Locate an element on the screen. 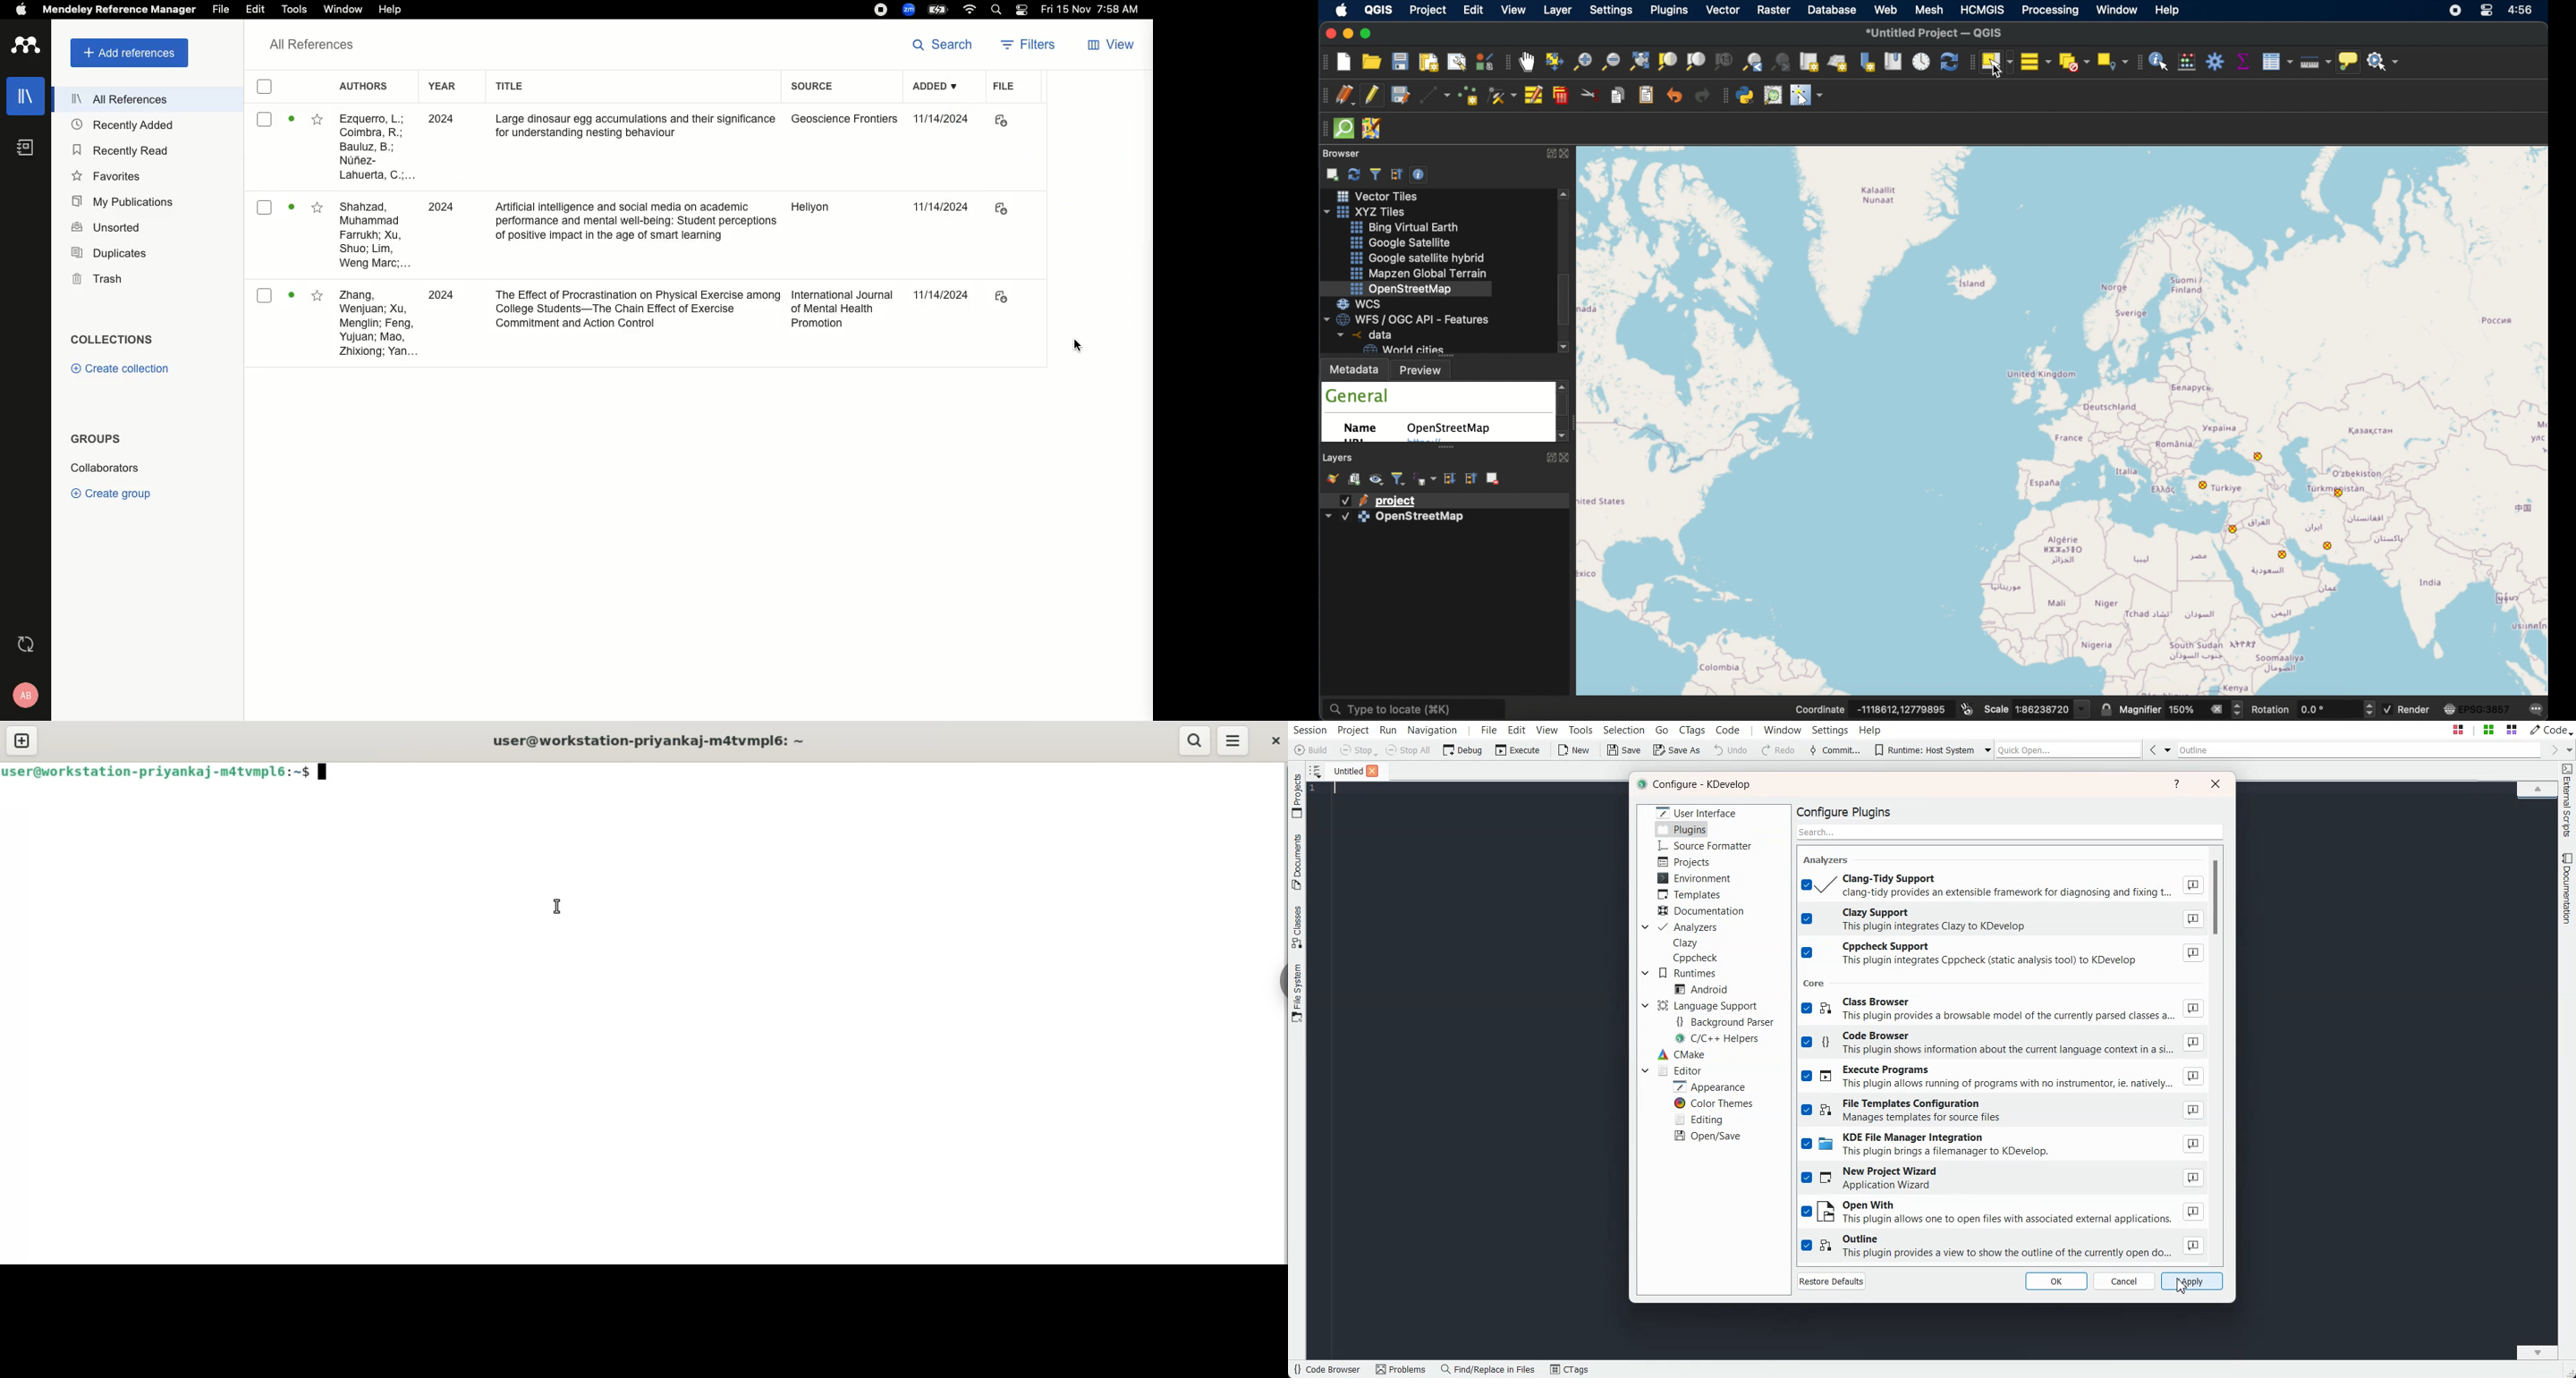 The width and height of the screenshot is (2576, 1400). All references is located at coordinates (308, 46).